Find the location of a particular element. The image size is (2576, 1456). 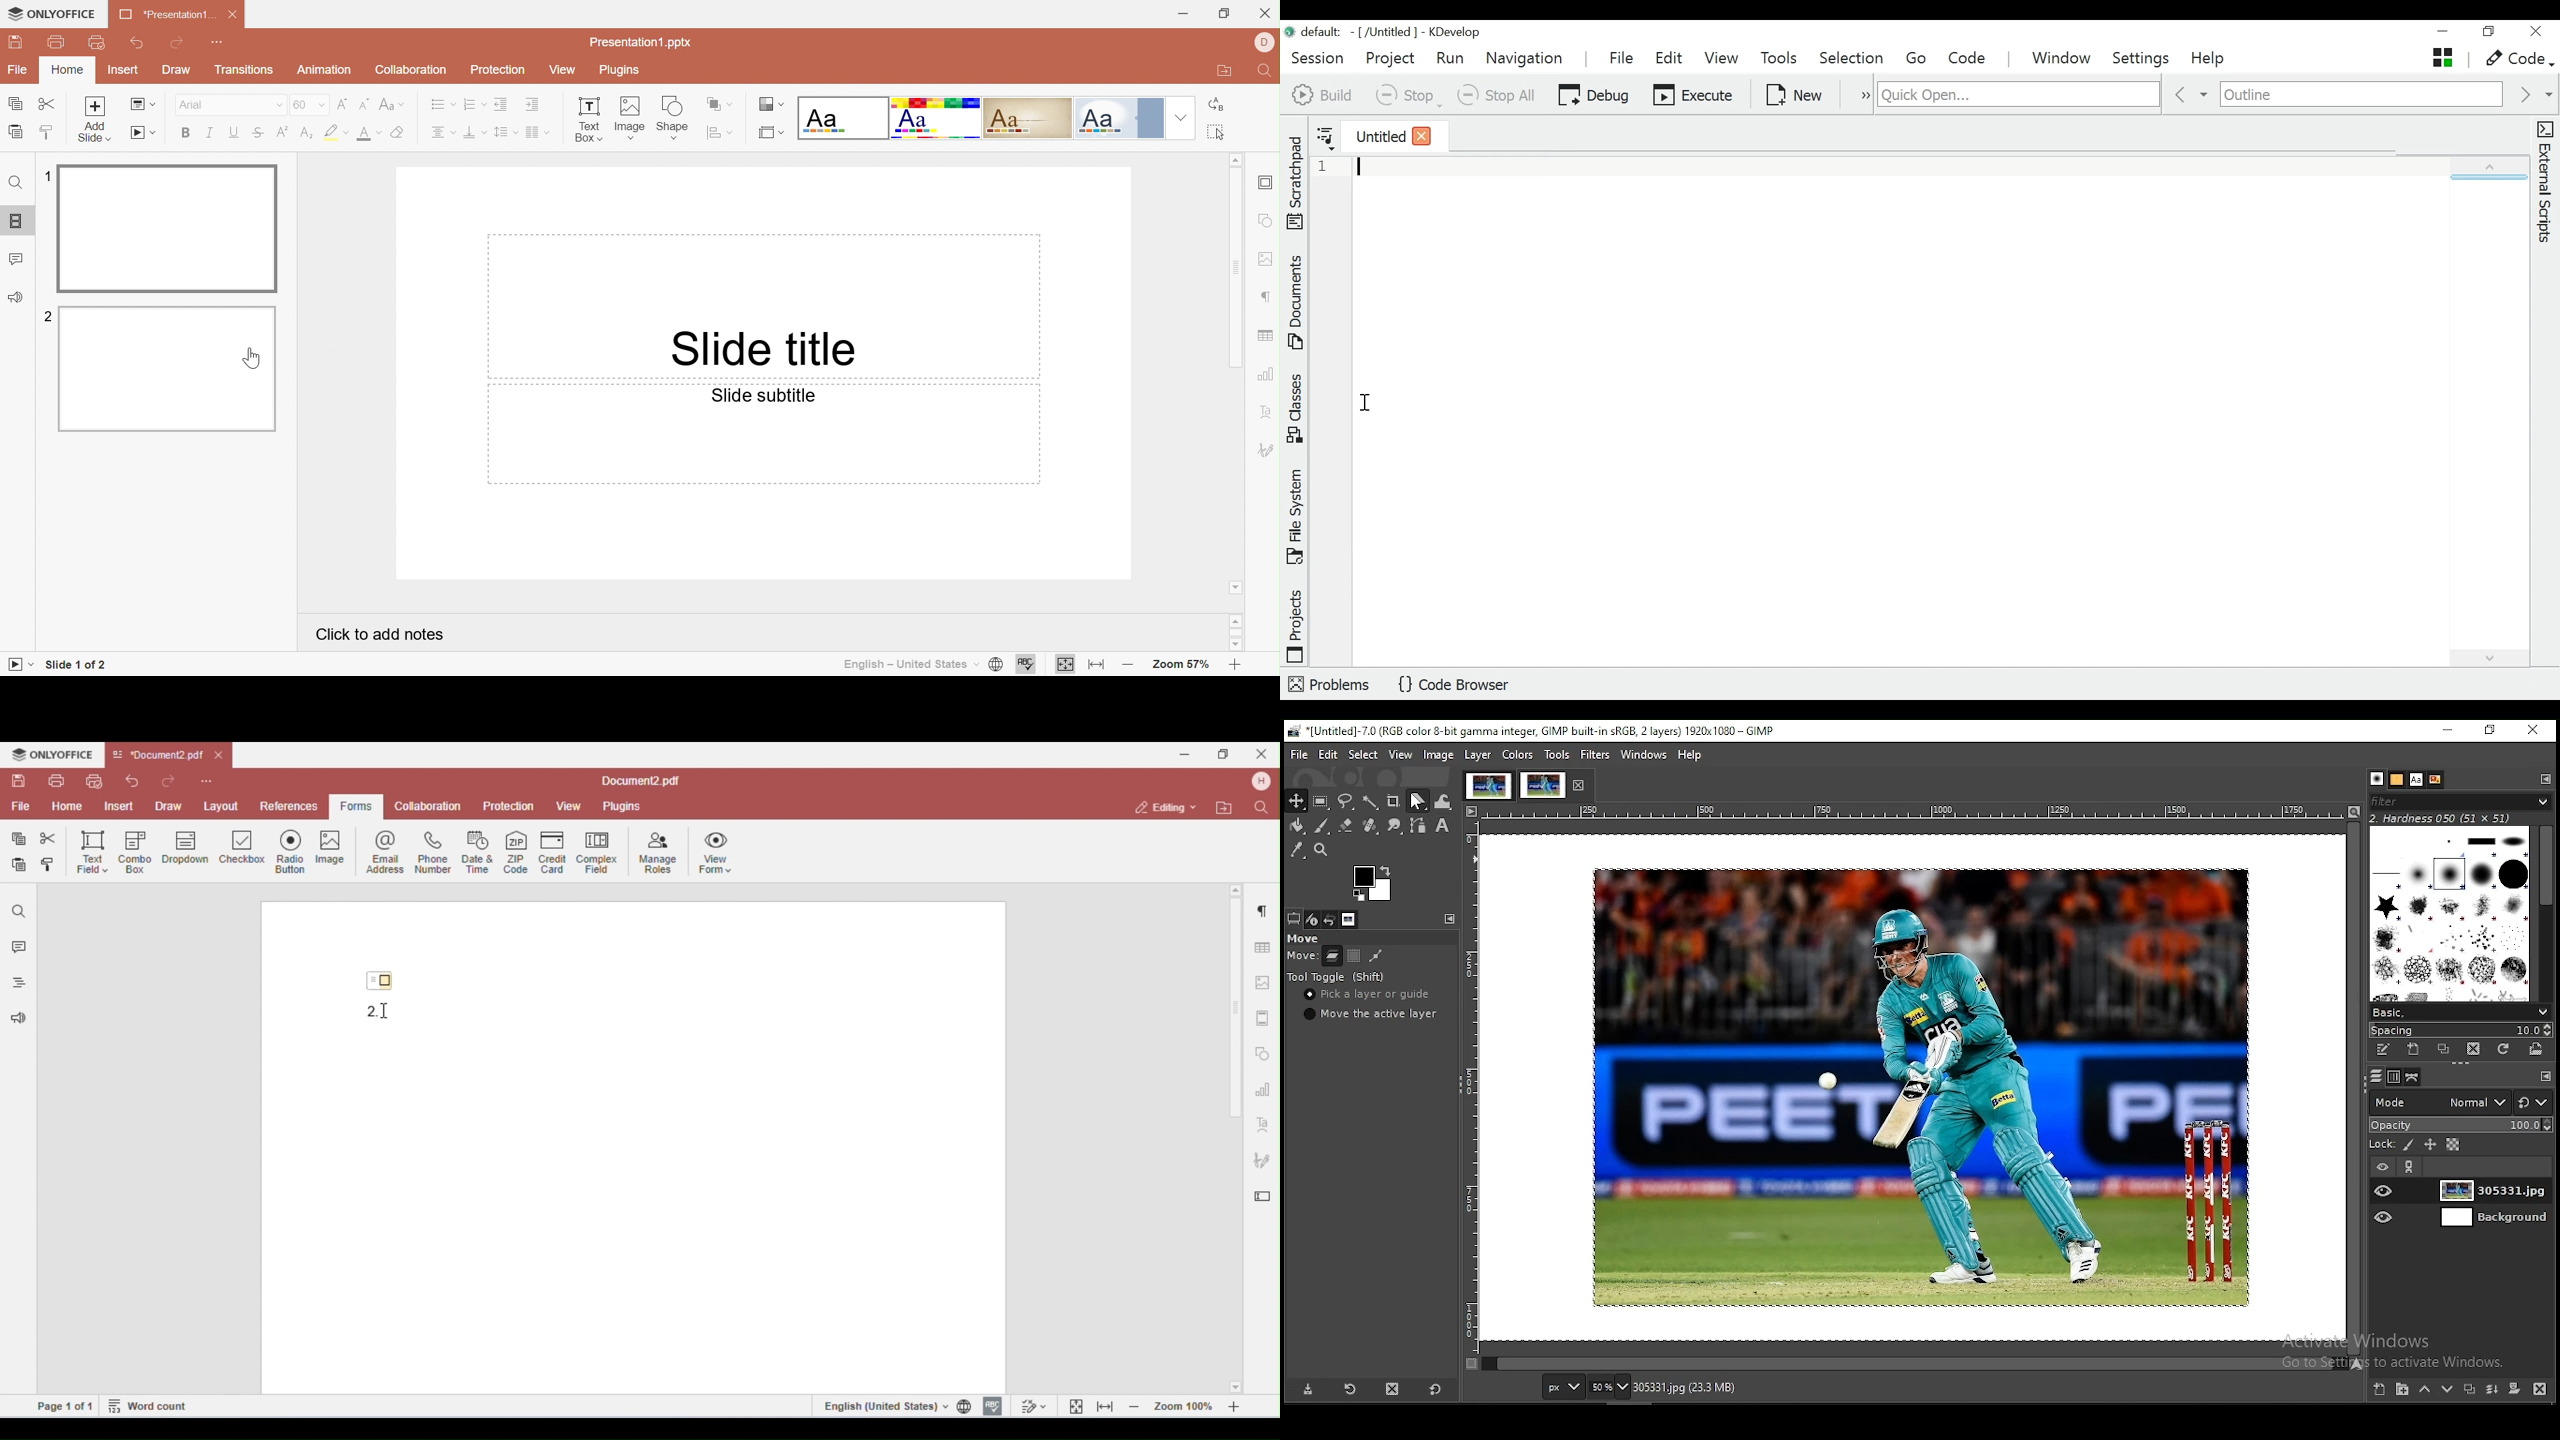

Signature settings is located at coordinates (1265, 449).